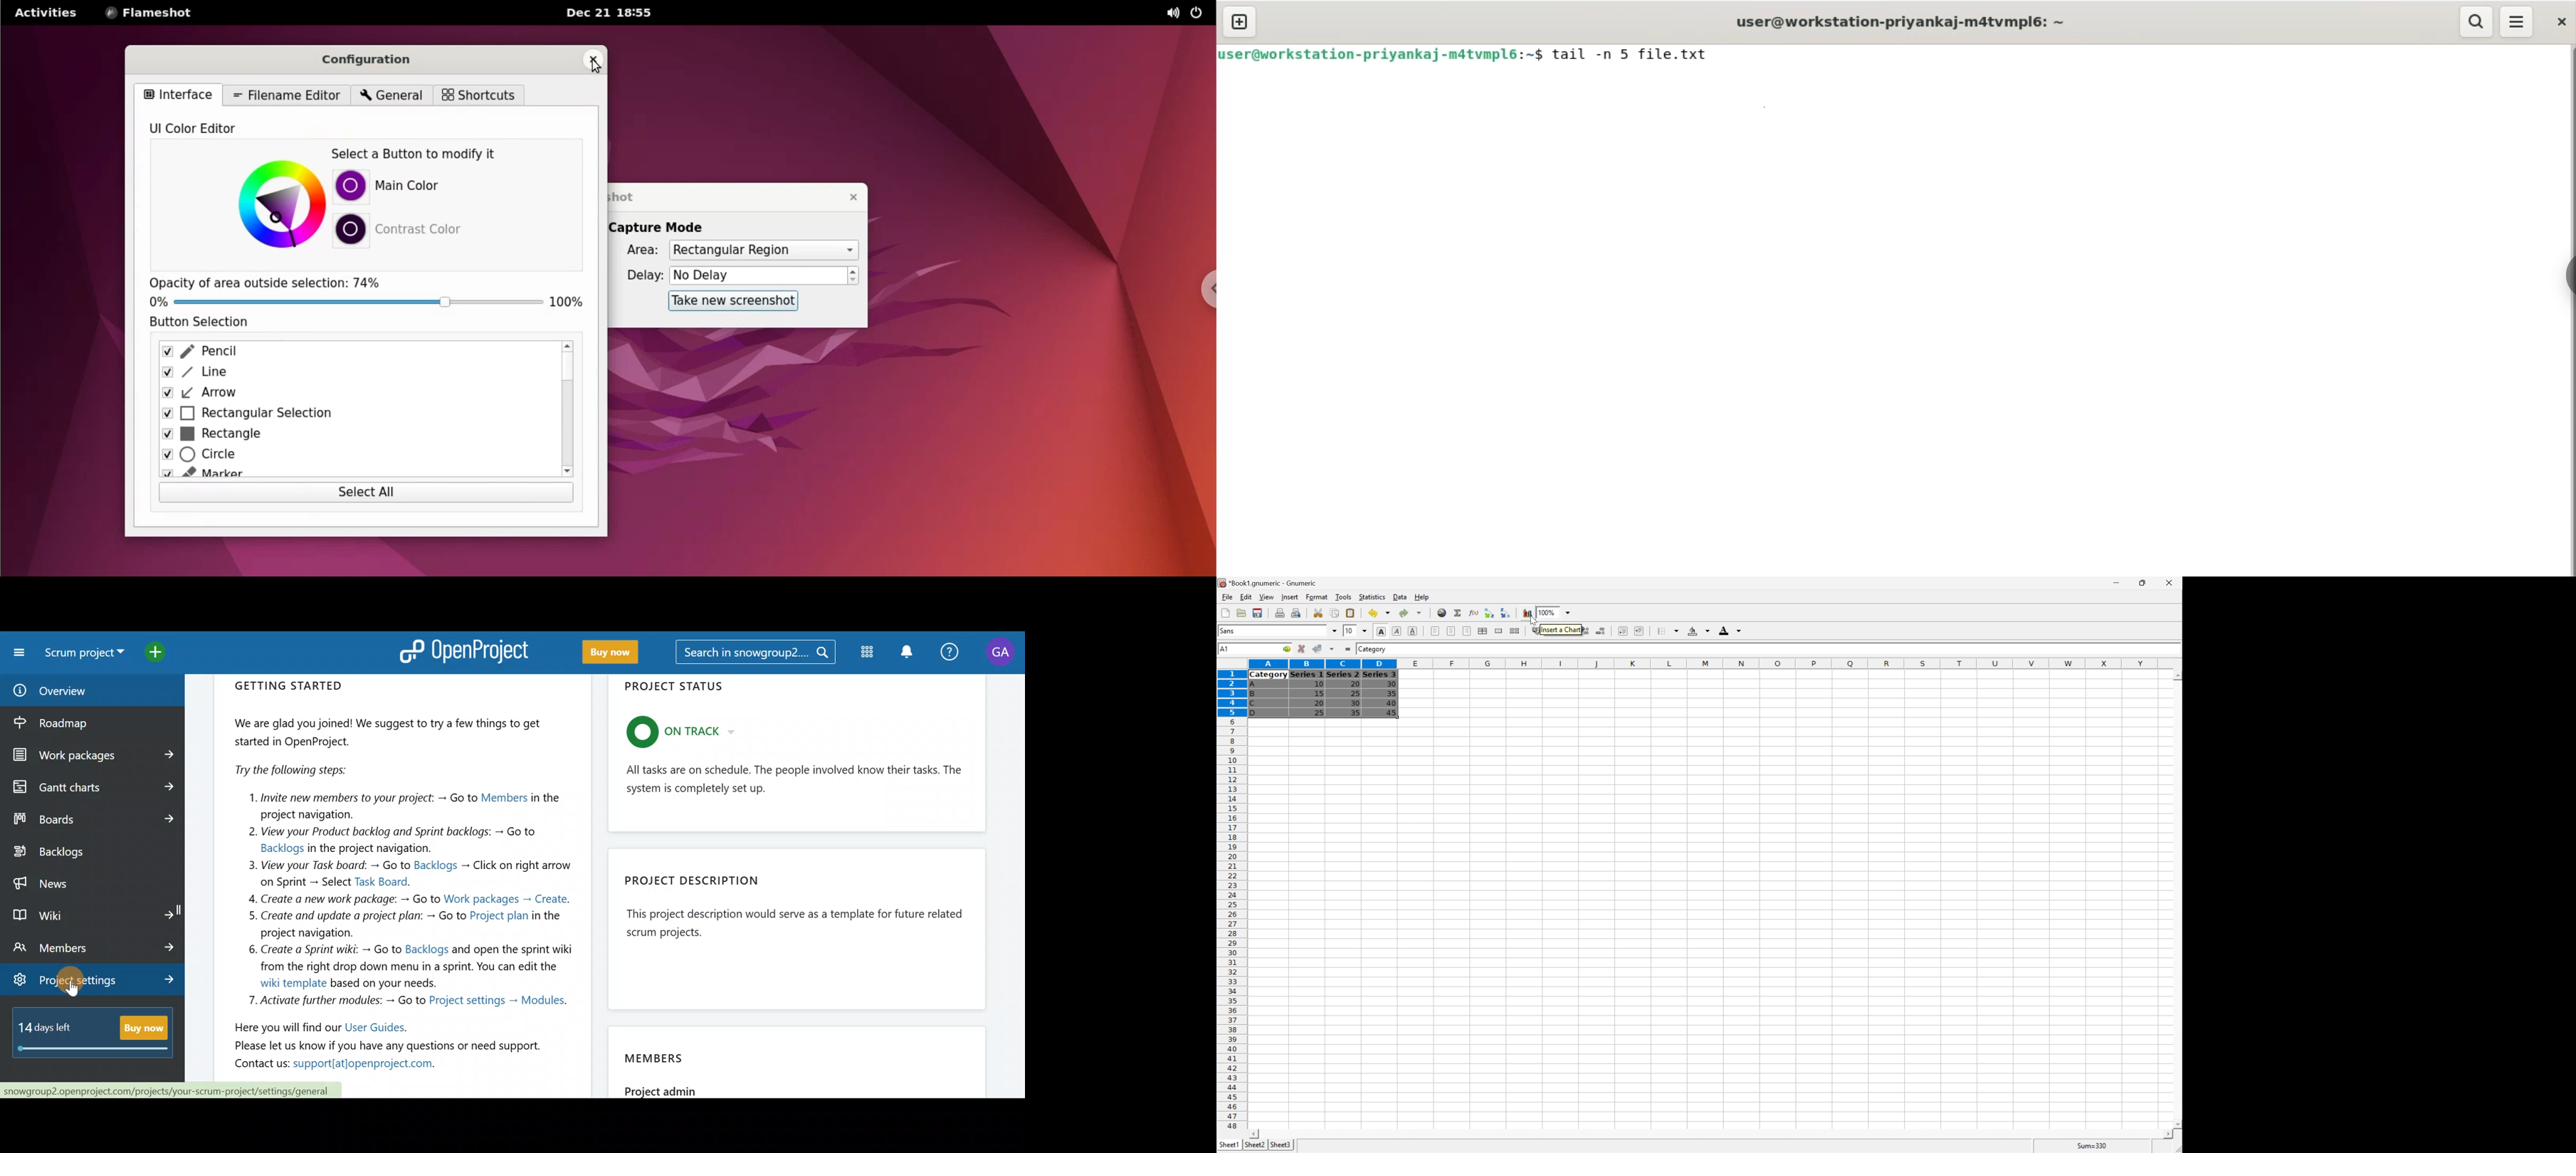  Describe the element at coordinates (904, 651) in the screenshot. I see `Notification centre` at that location.